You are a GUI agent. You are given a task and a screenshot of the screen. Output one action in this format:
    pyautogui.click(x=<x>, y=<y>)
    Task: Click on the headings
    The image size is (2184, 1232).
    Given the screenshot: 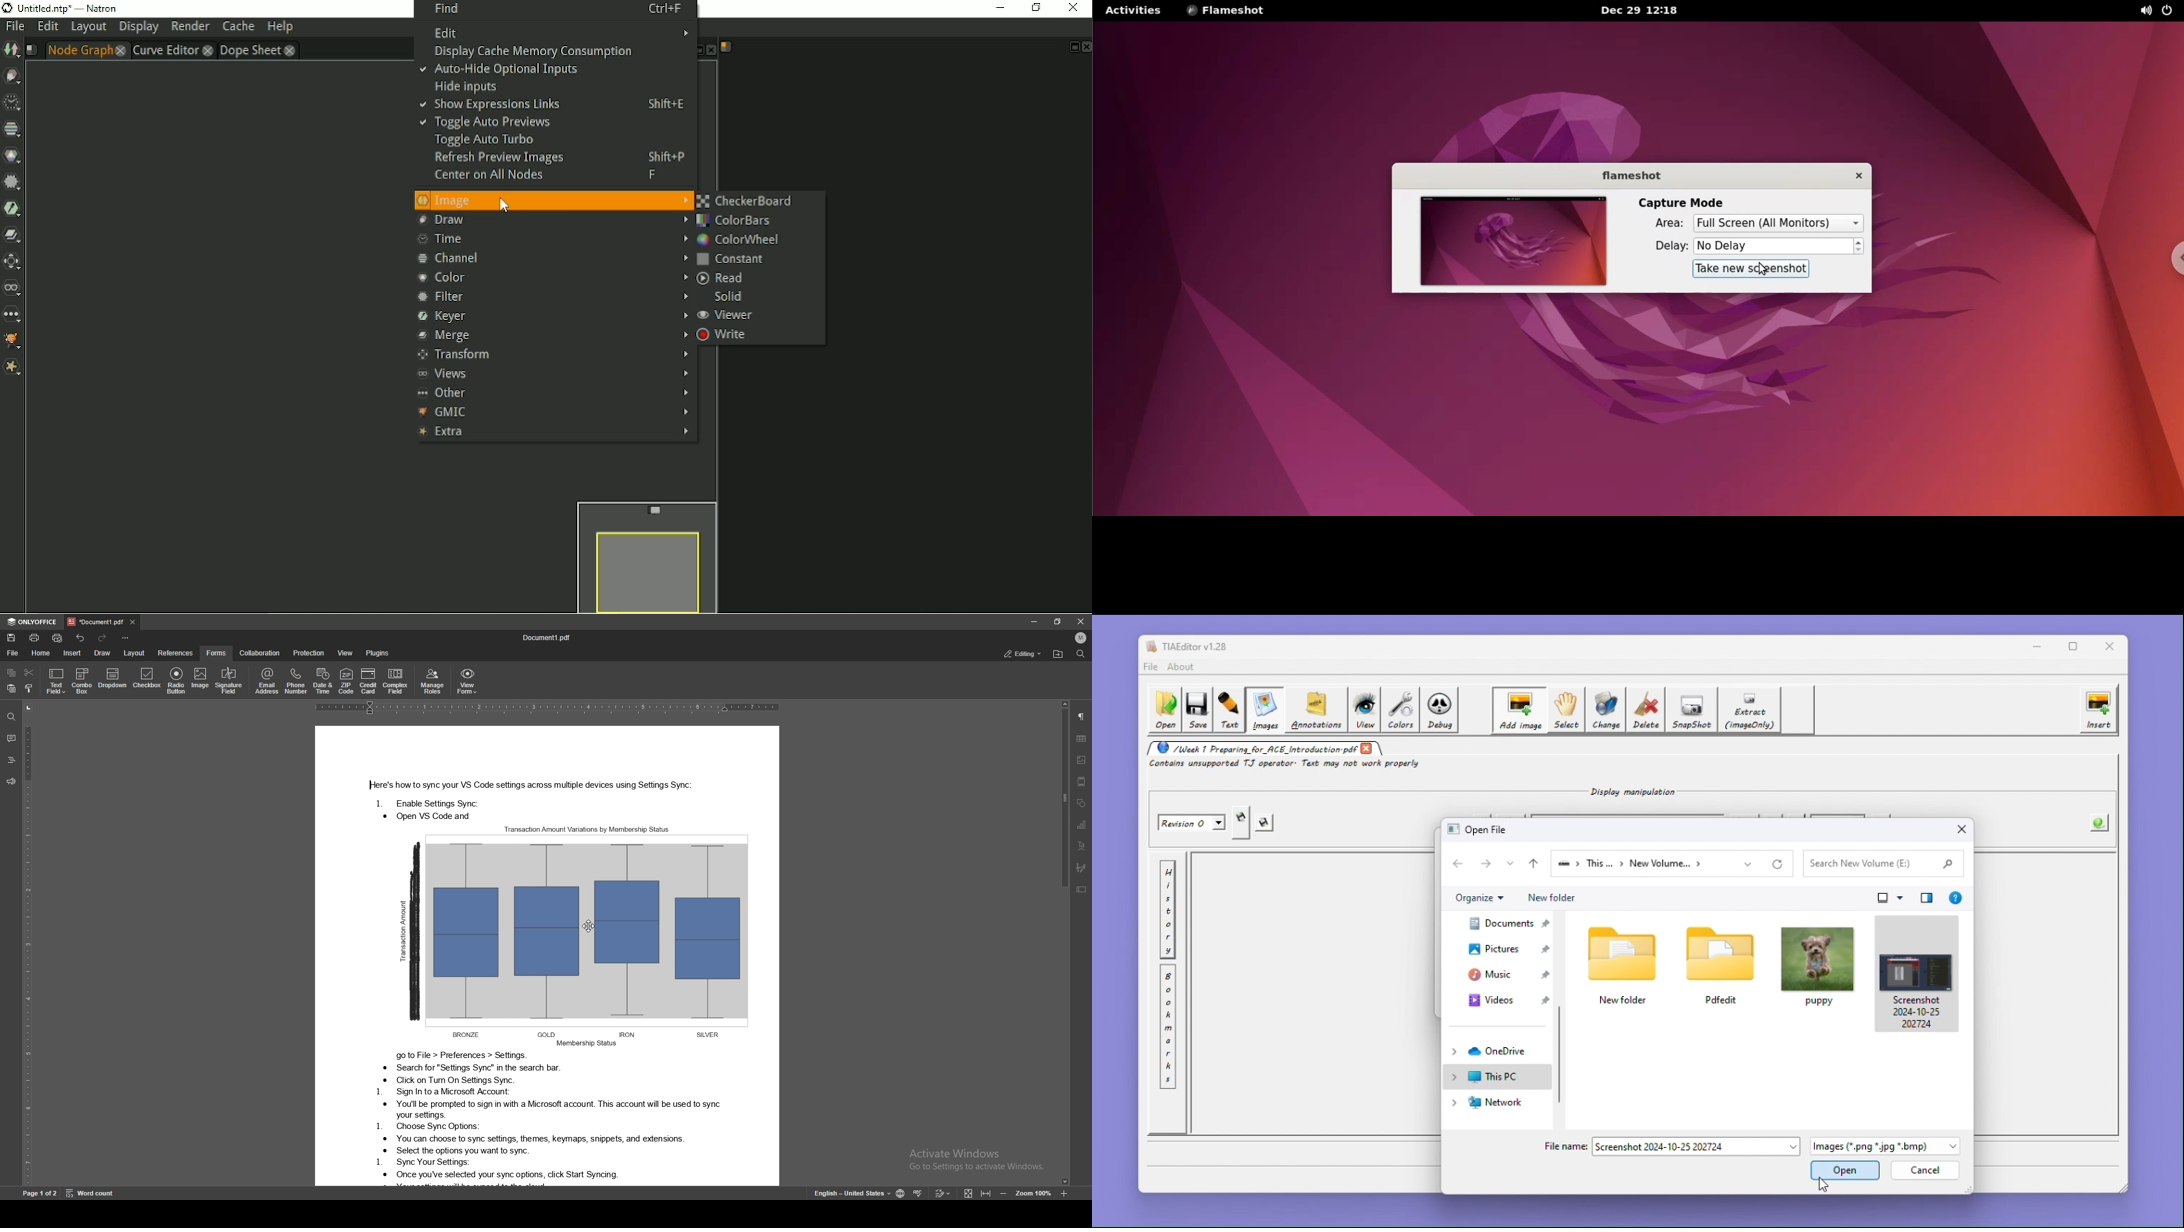 What is the action you would take?
    pyautogui.click(x=10, y=761)
    